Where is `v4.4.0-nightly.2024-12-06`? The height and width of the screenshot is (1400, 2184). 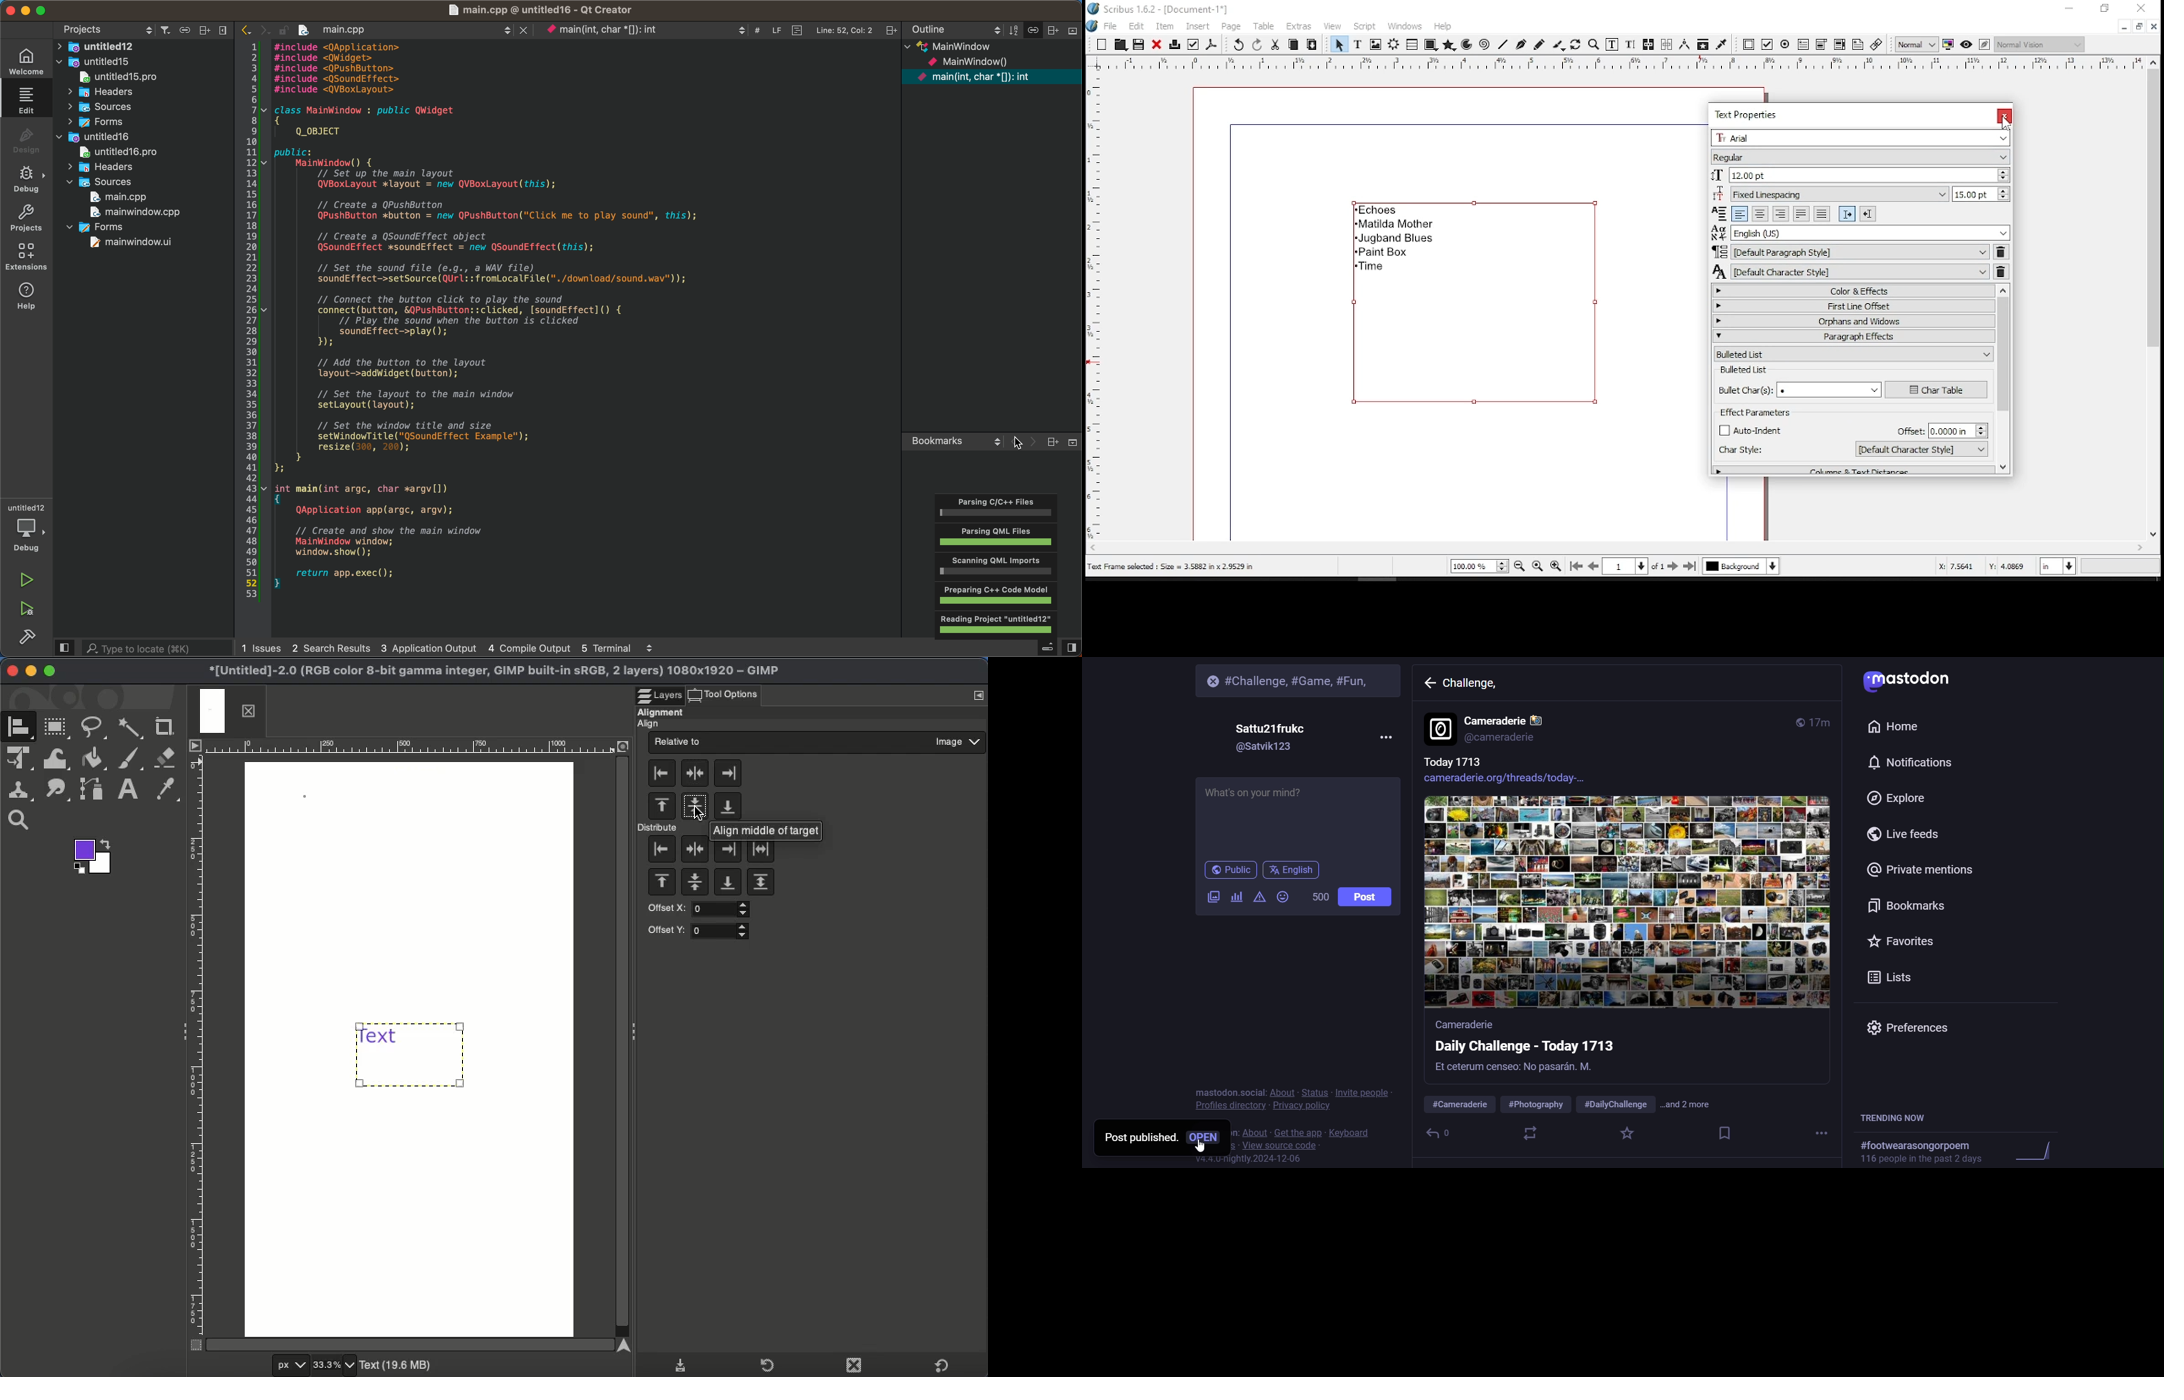 v4.4.0-nightly.2024-12-06 is located at coordinates (1237, 1161).